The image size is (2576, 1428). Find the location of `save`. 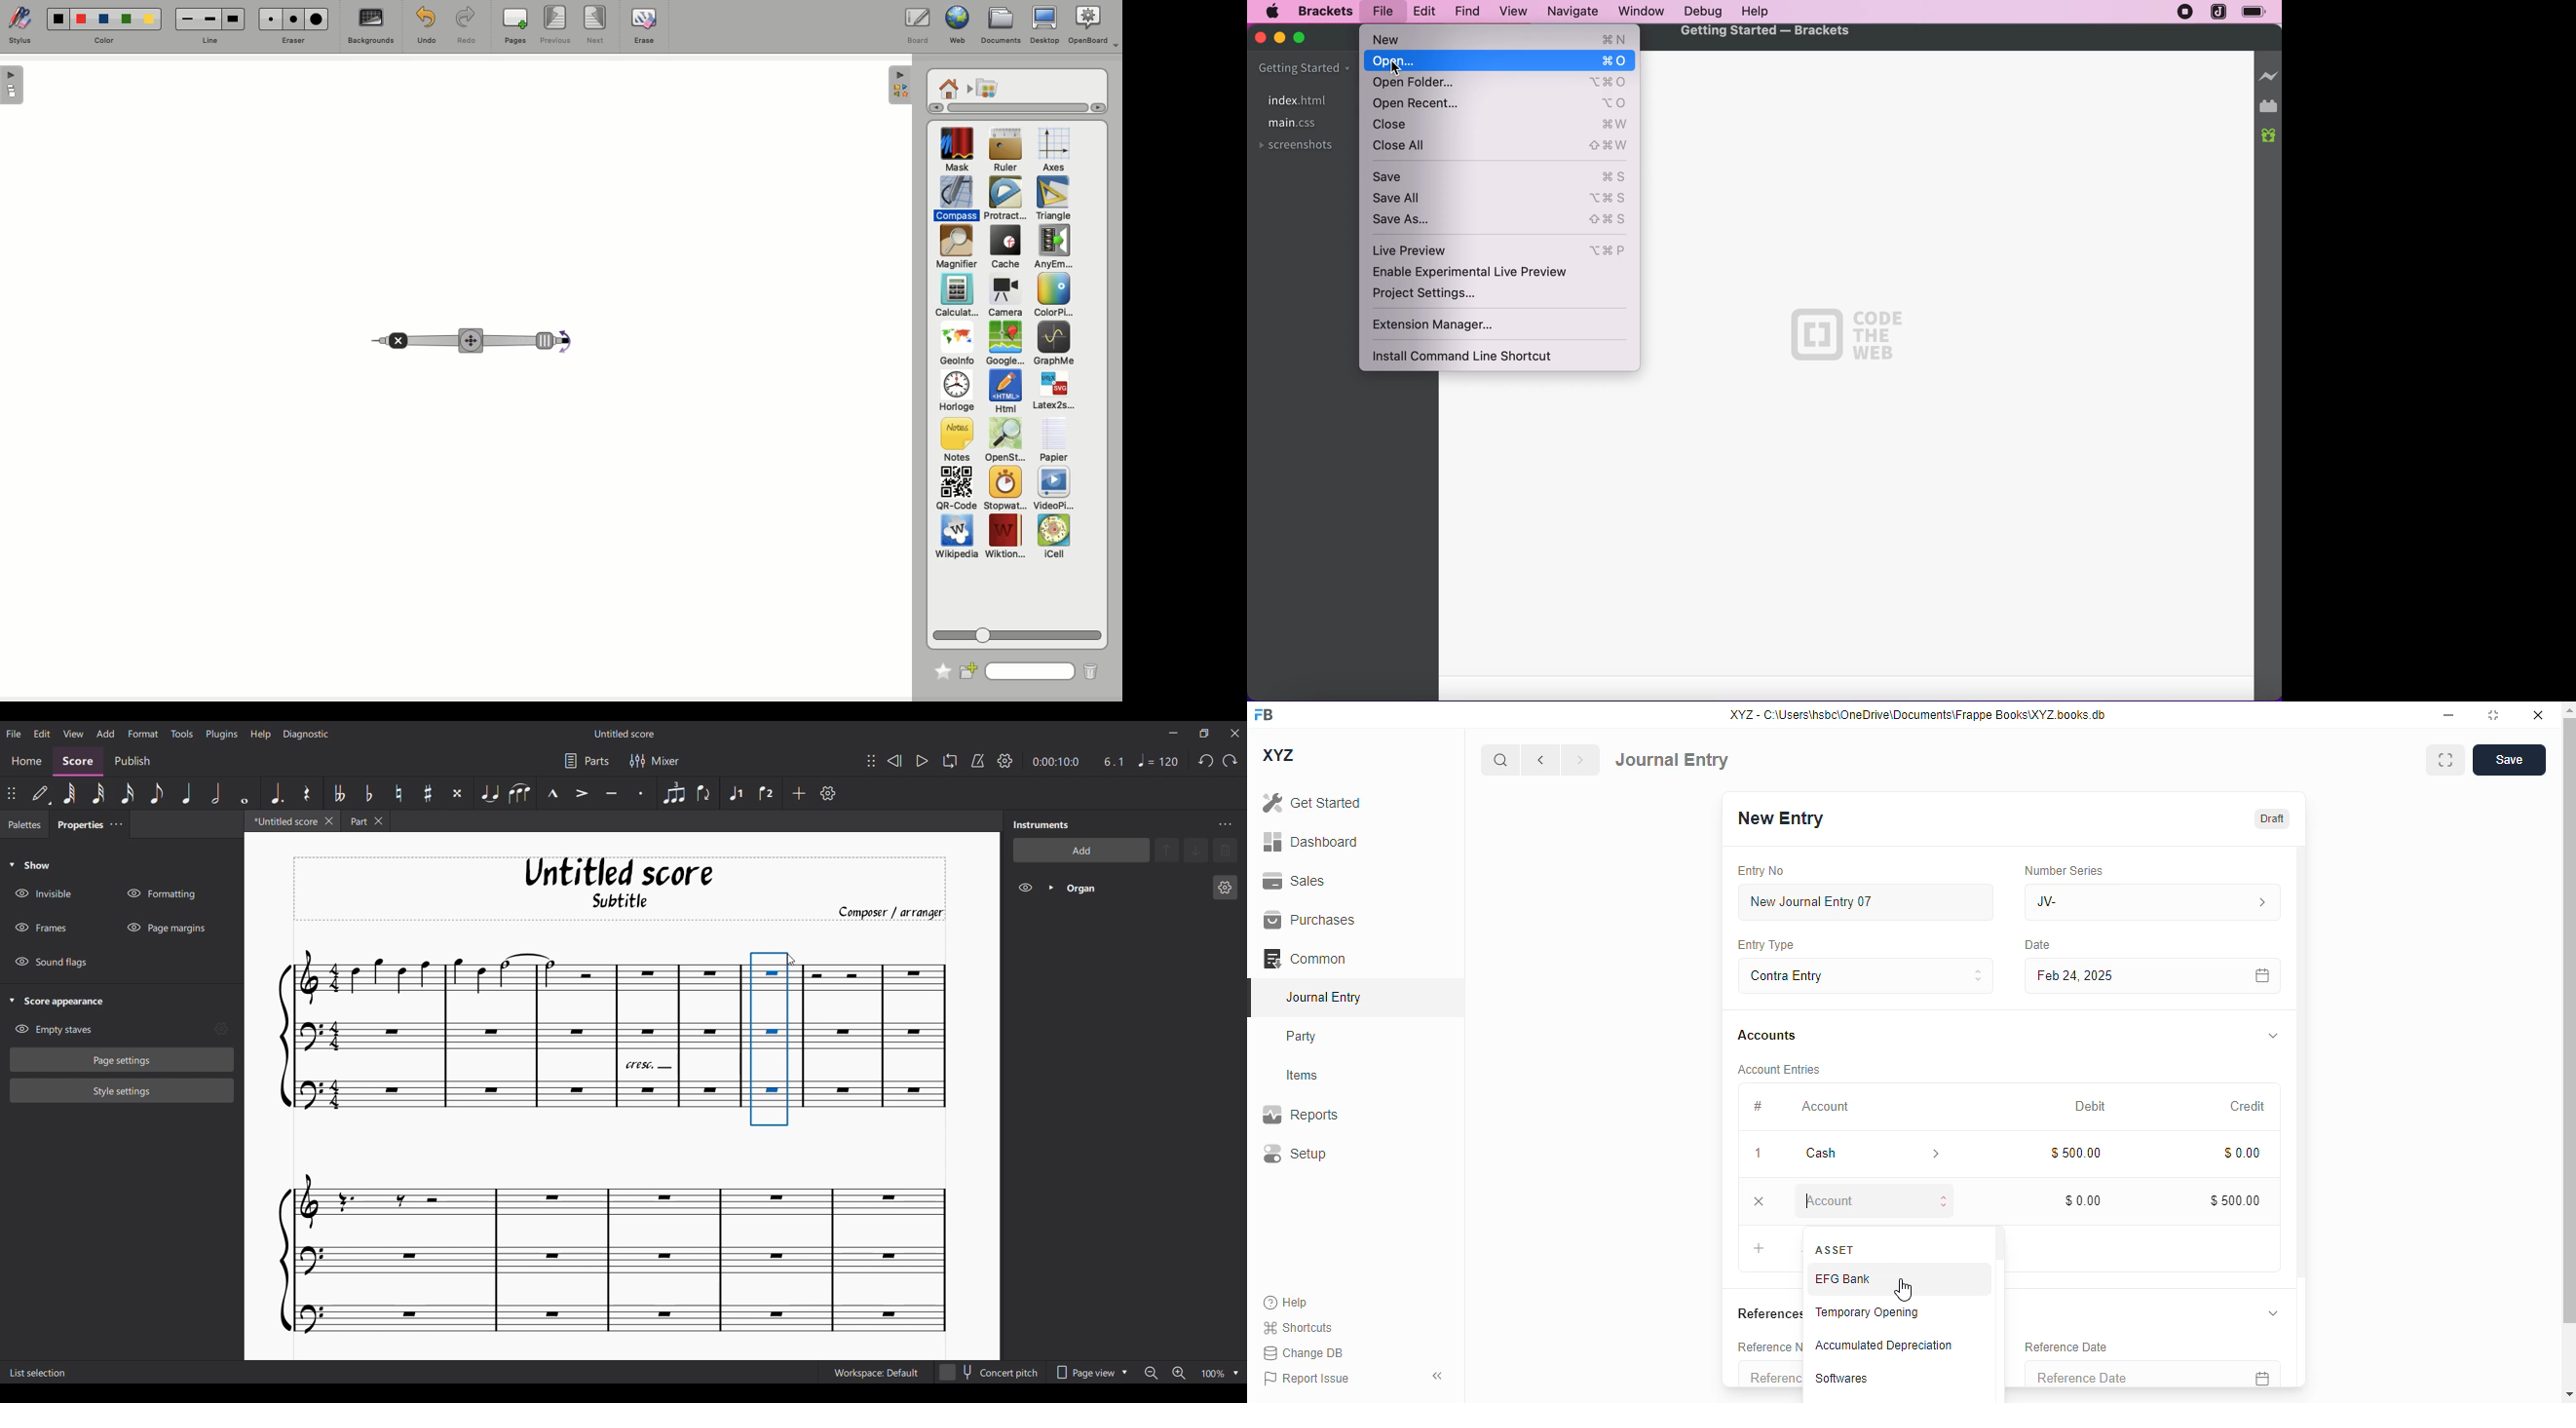

save is located at coordinates (2509, 760).